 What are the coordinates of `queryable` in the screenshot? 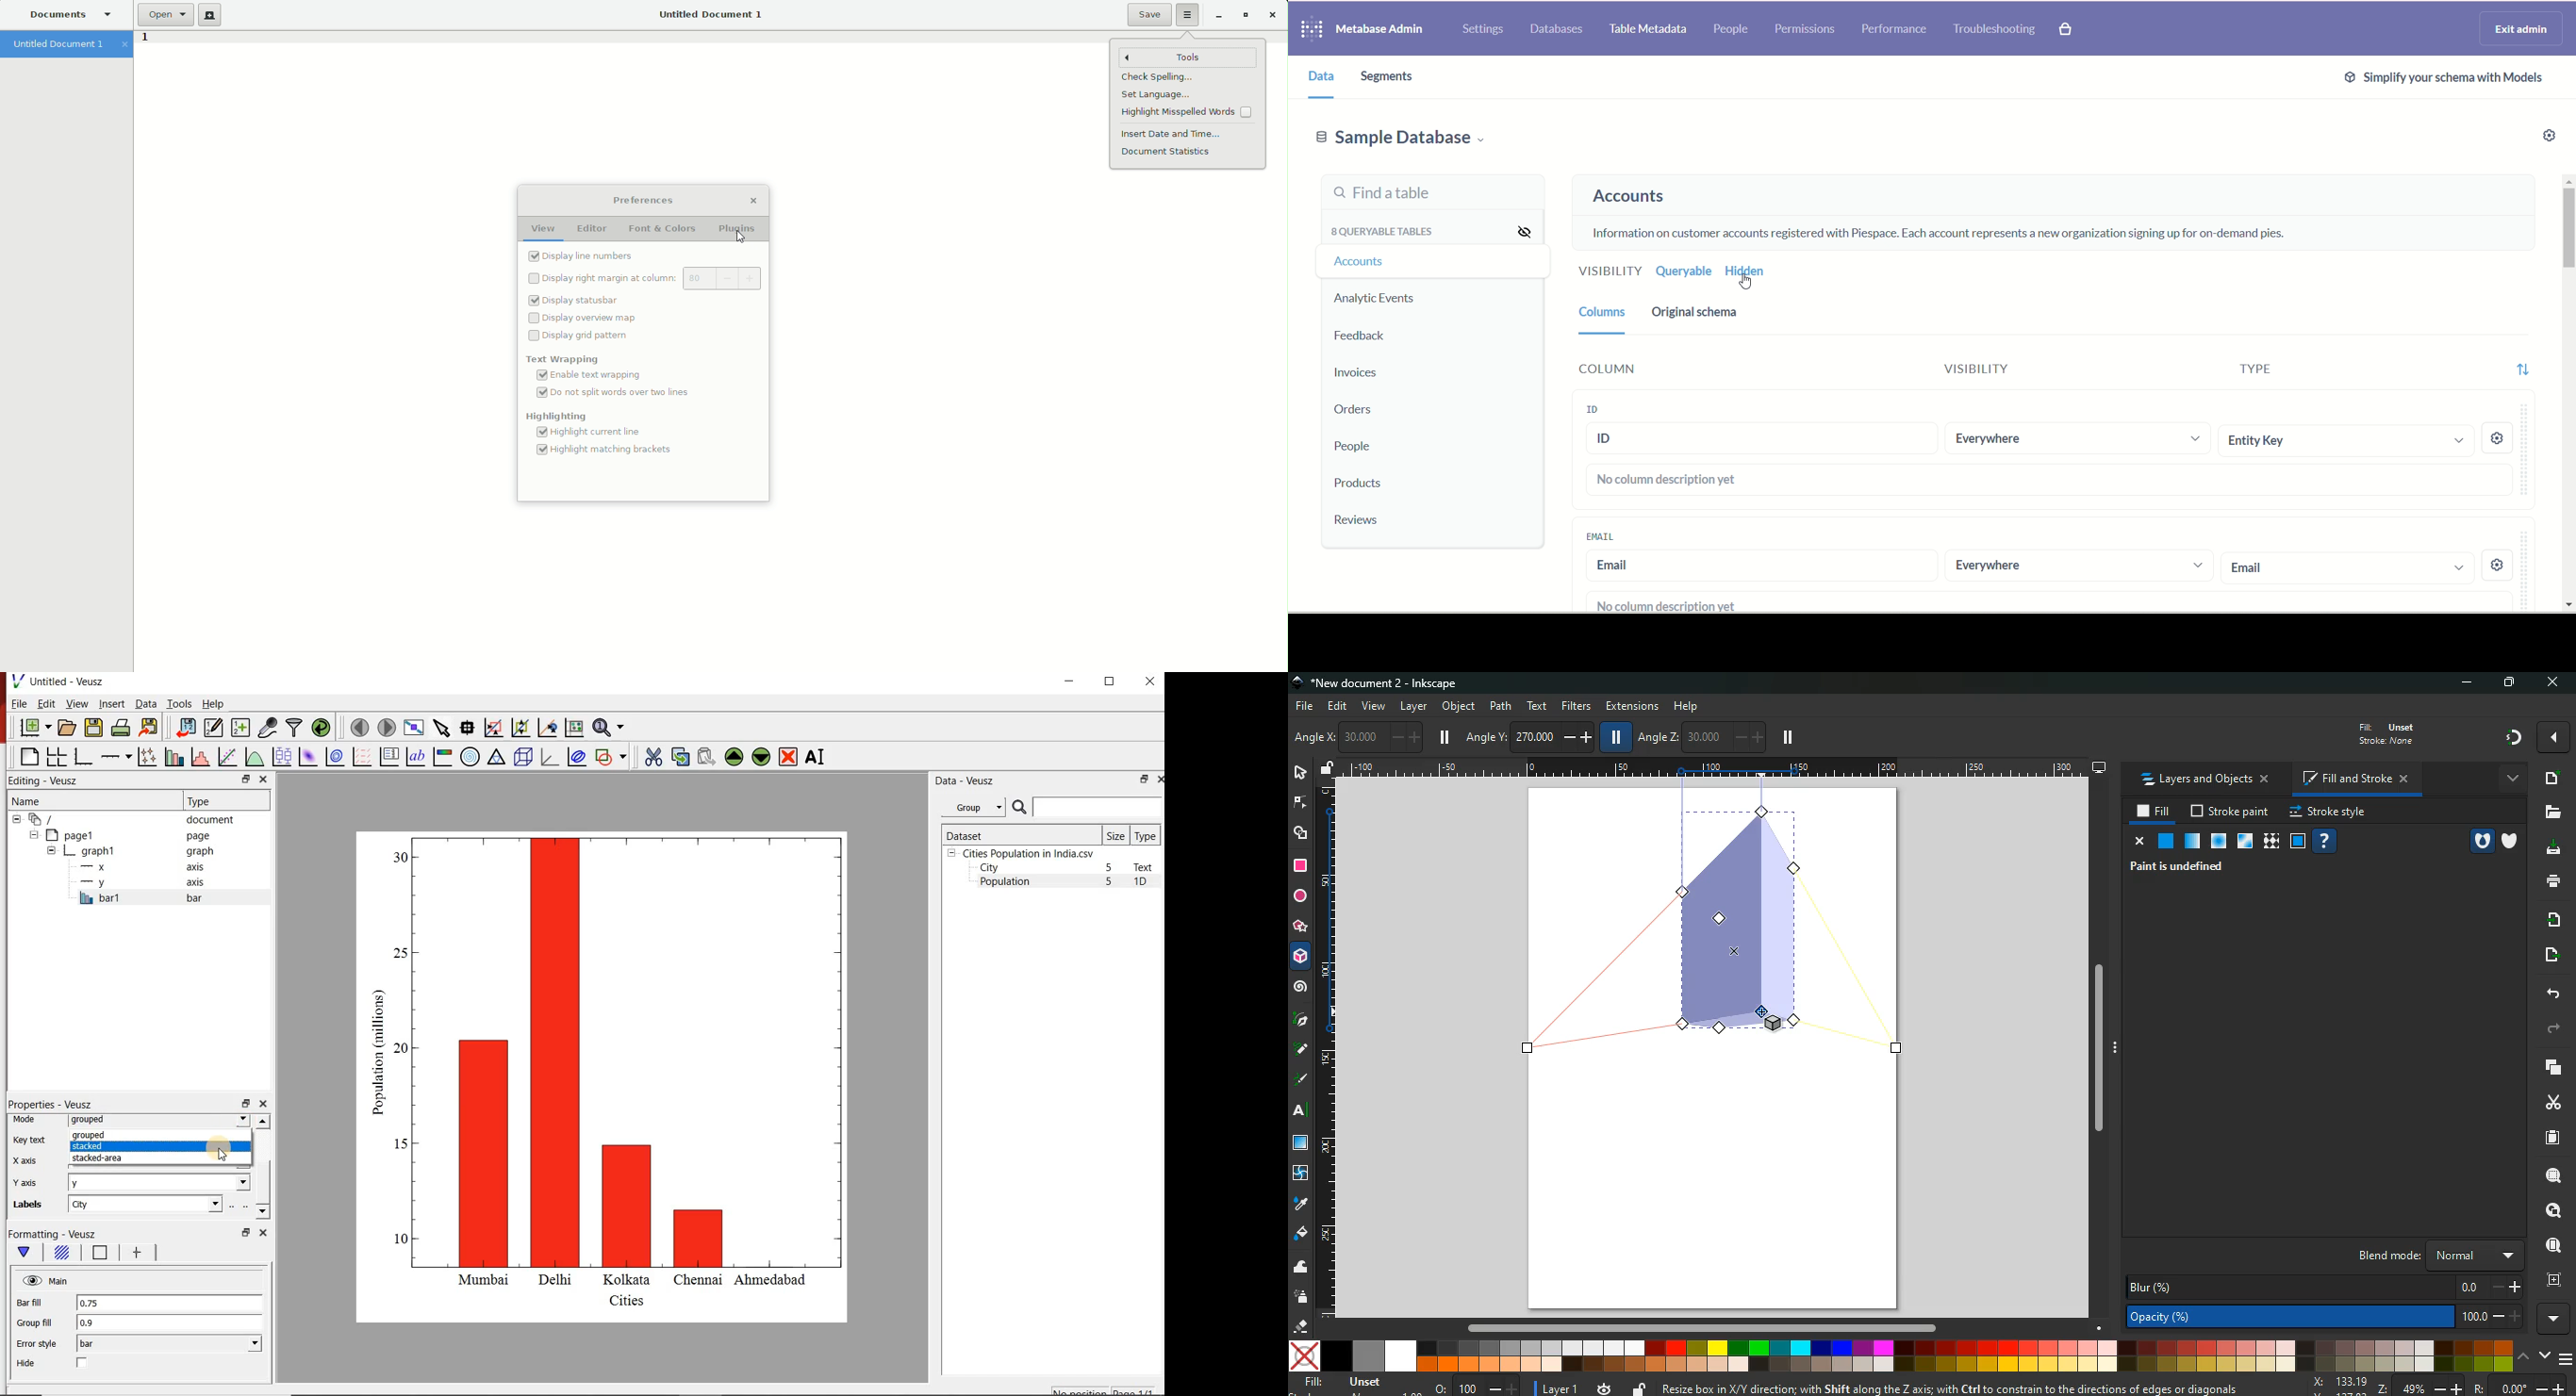 It's located at (1684, 274).